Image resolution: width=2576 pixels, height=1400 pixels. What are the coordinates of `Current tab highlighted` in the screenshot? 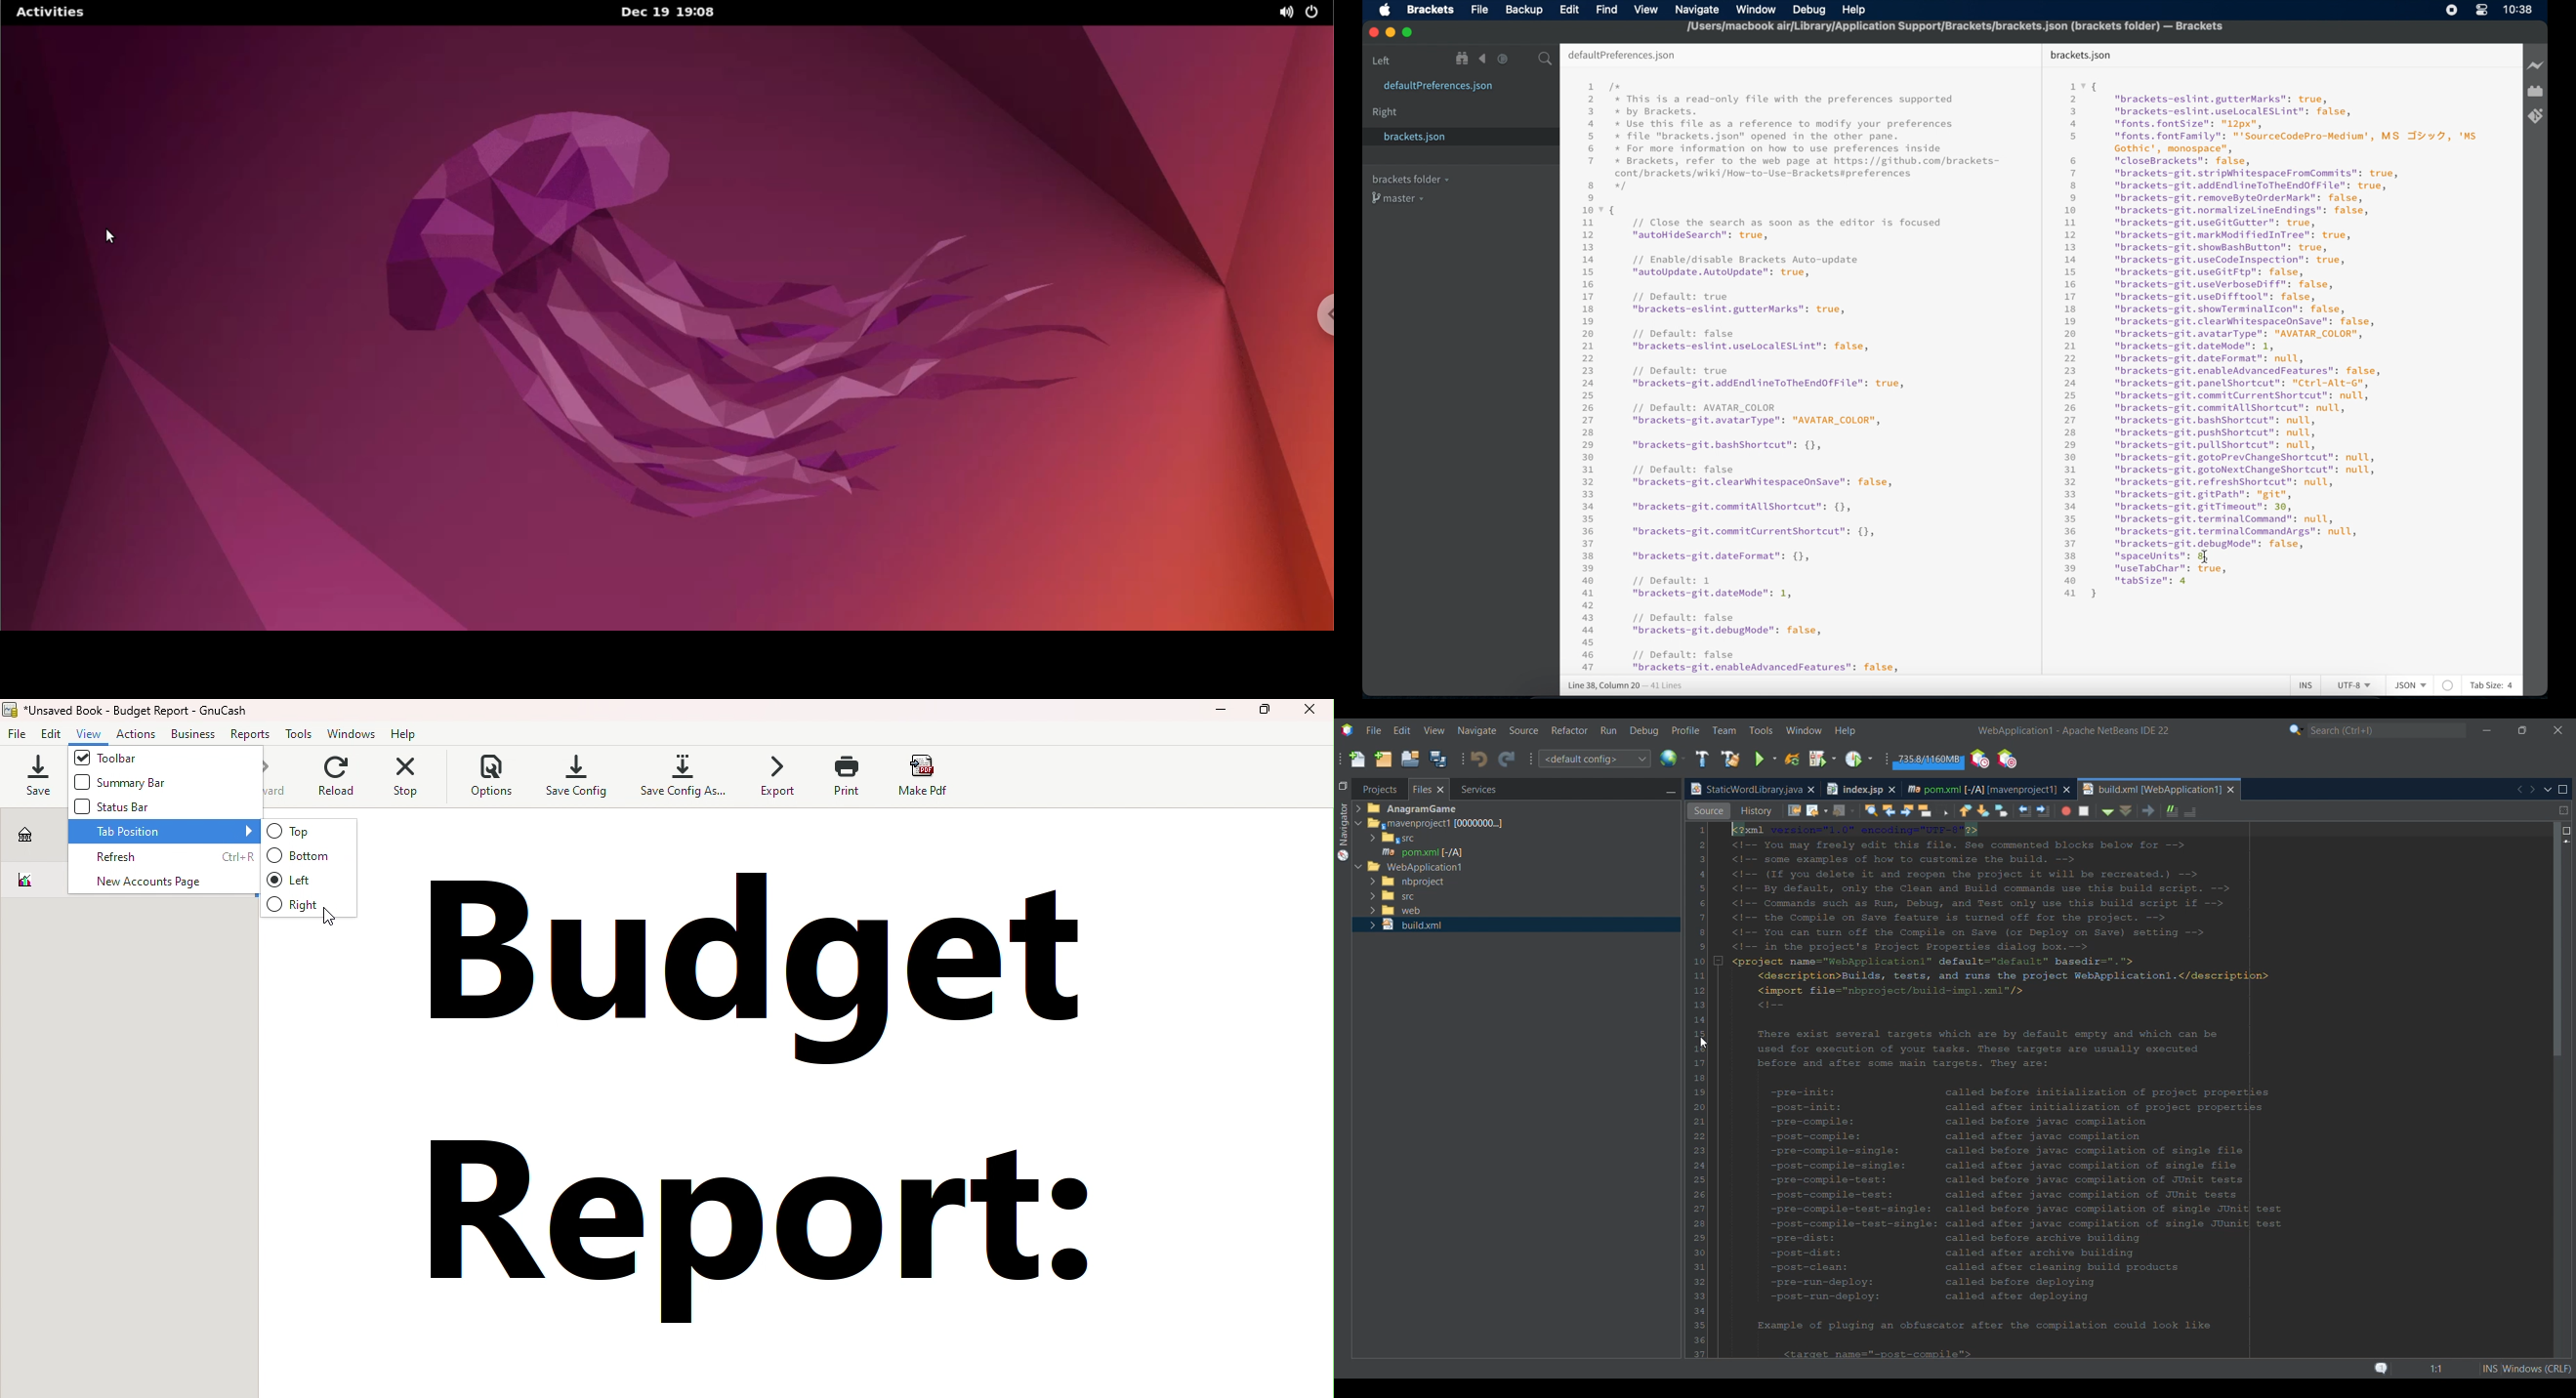 It's located at (1981, 788).